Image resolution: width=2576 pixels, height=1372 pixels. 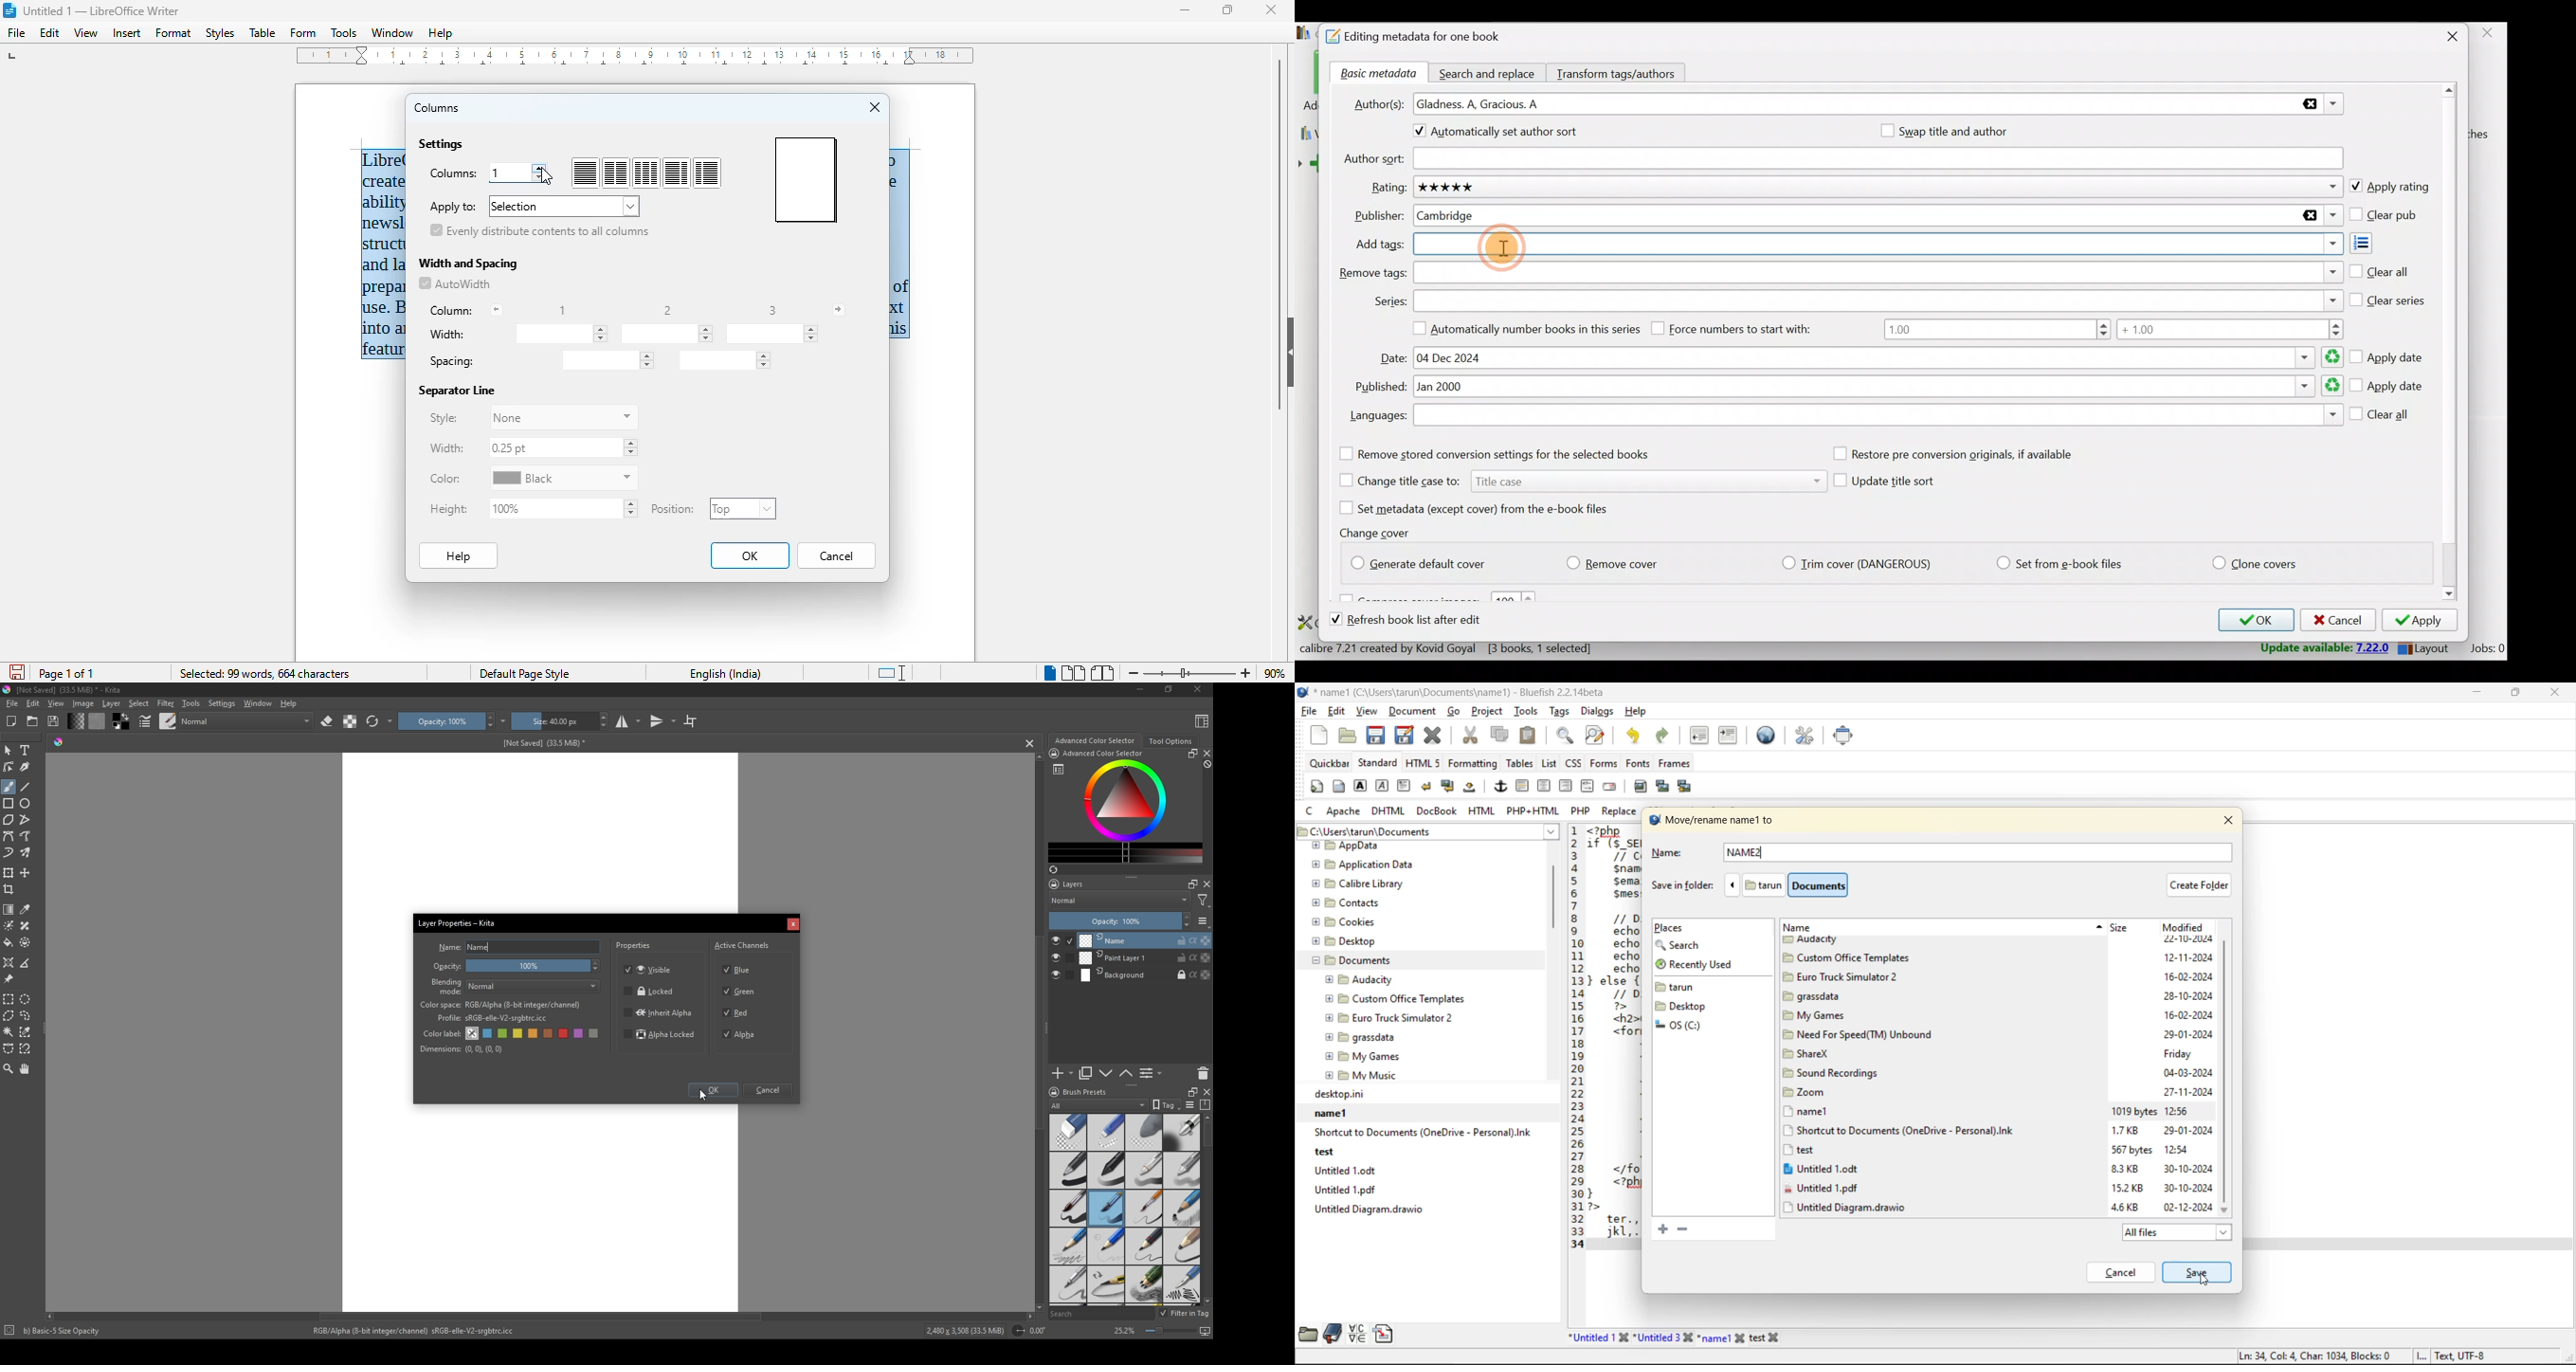 I want to click on Update, so click(x=2323, y=648).